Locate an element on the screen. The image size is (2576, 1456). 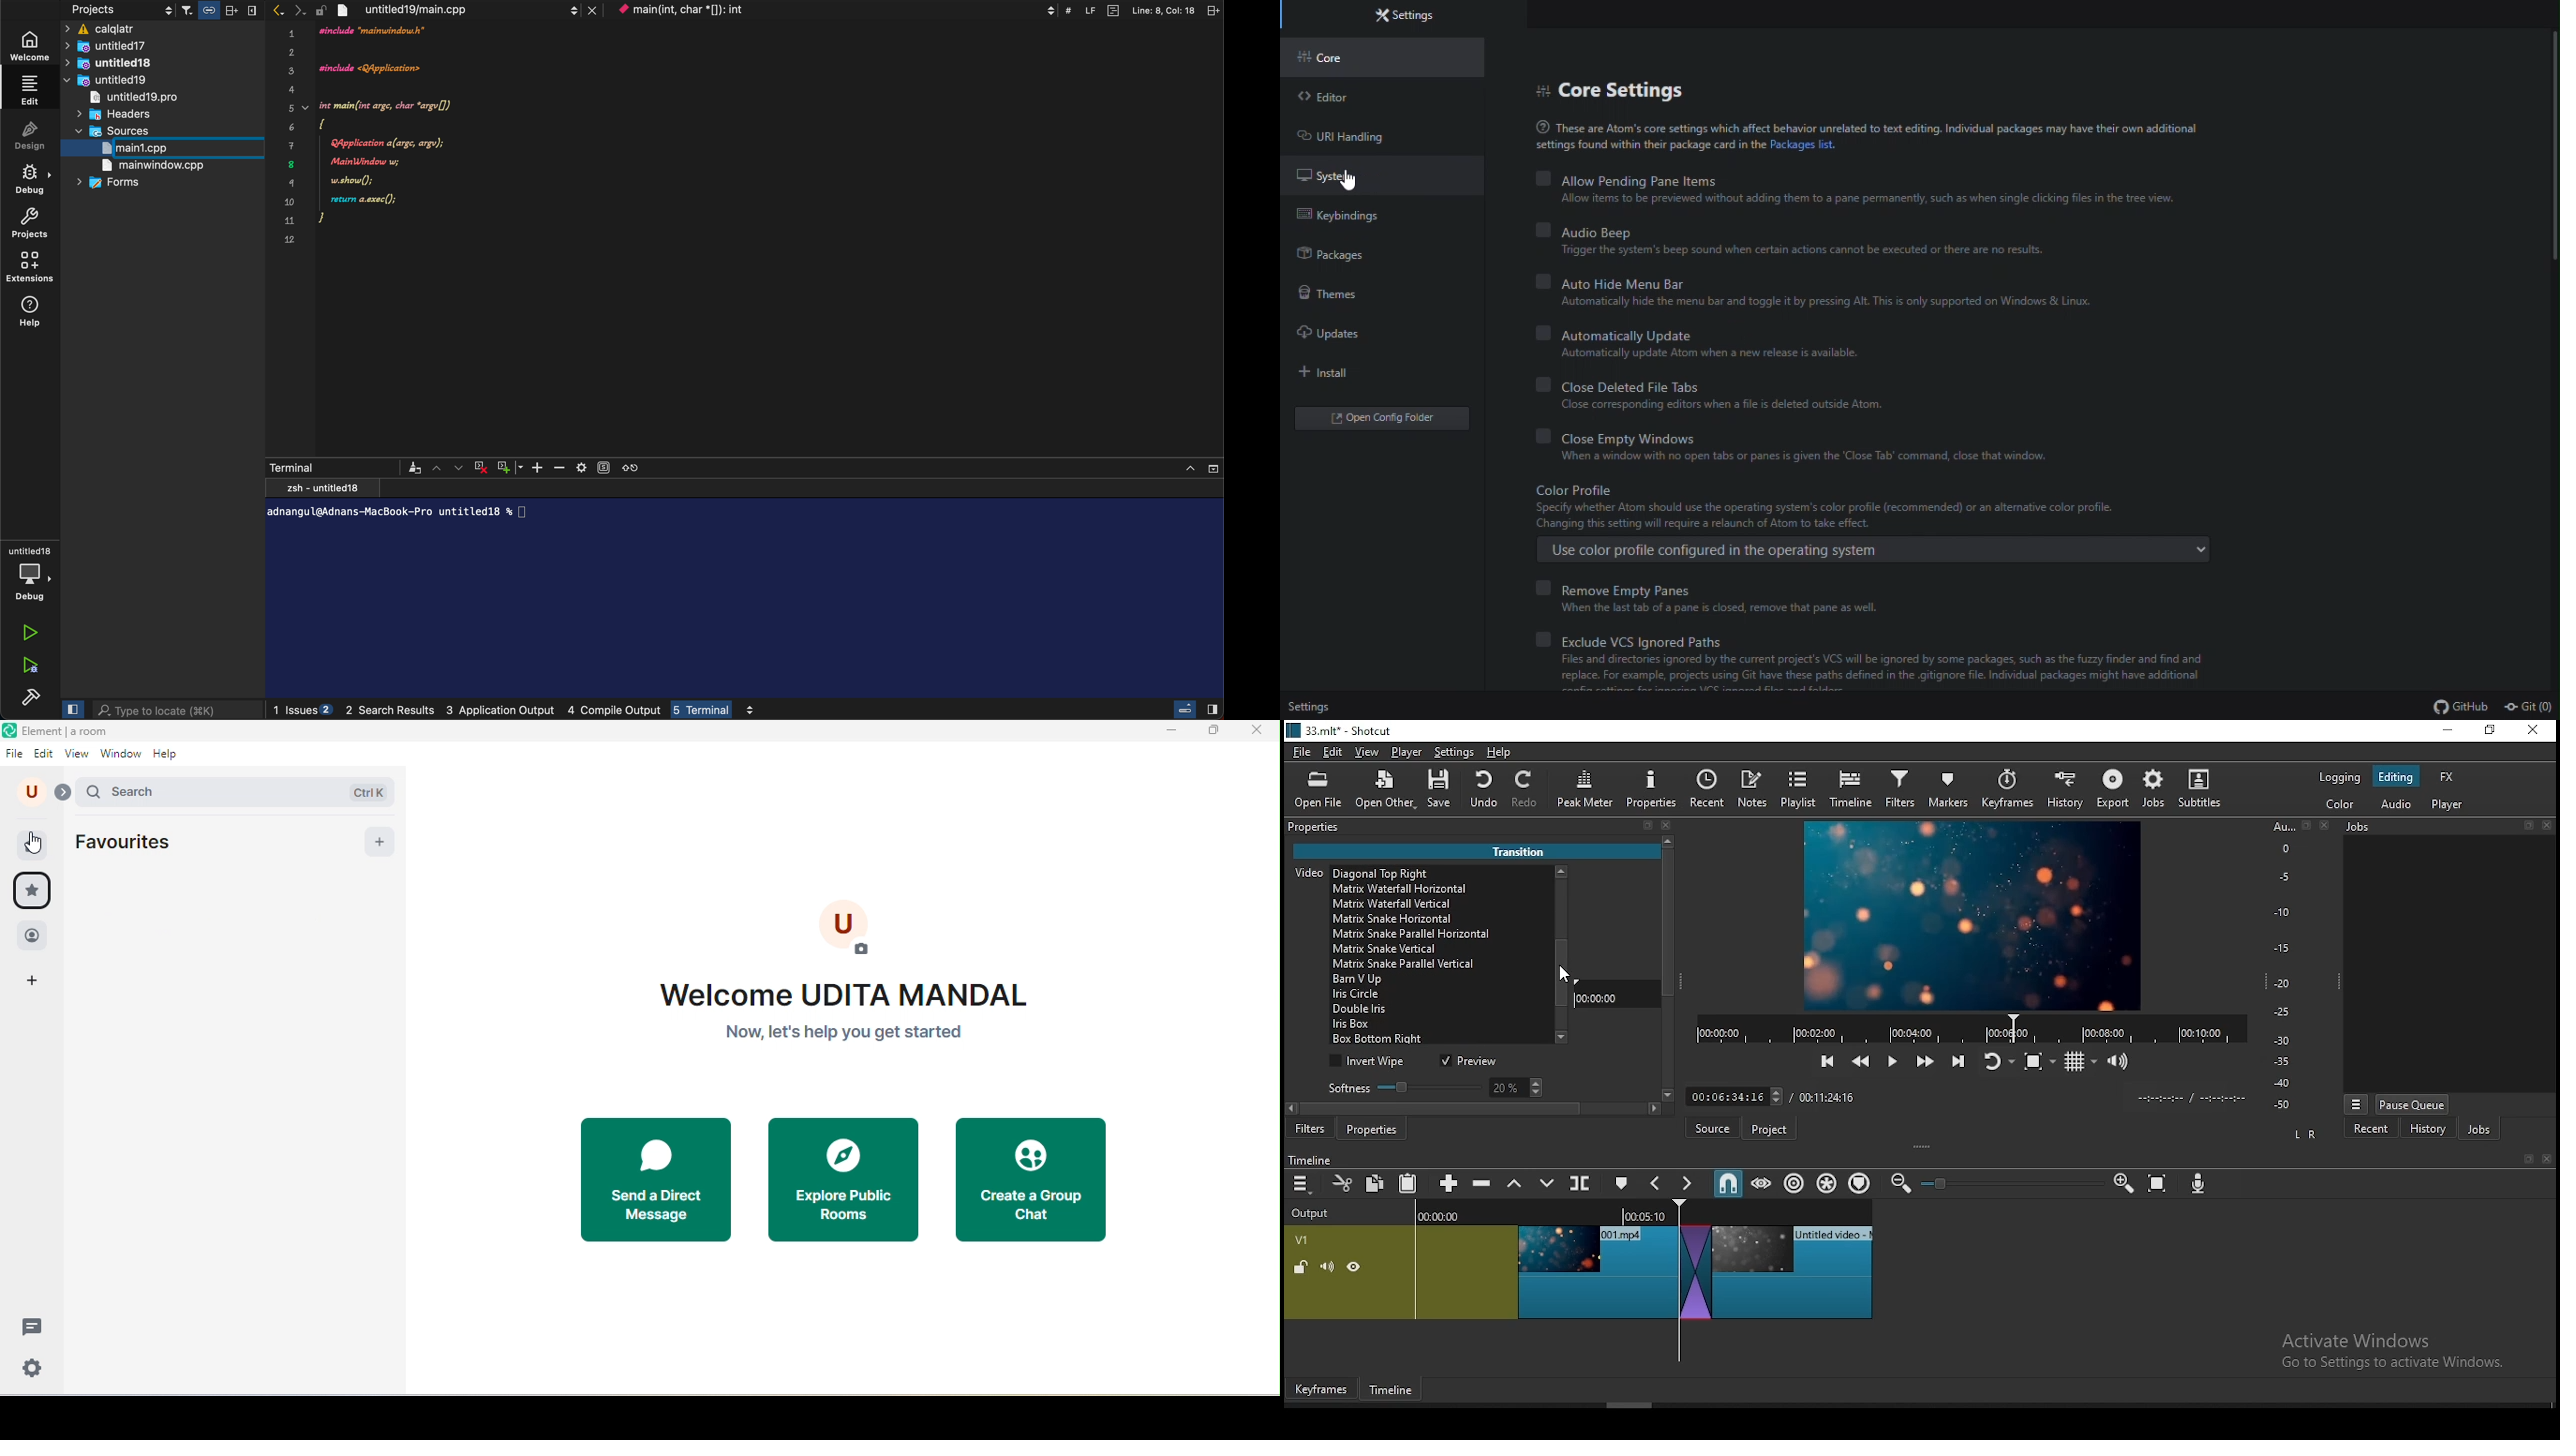
cursor is located at coordinates (1352, 182).